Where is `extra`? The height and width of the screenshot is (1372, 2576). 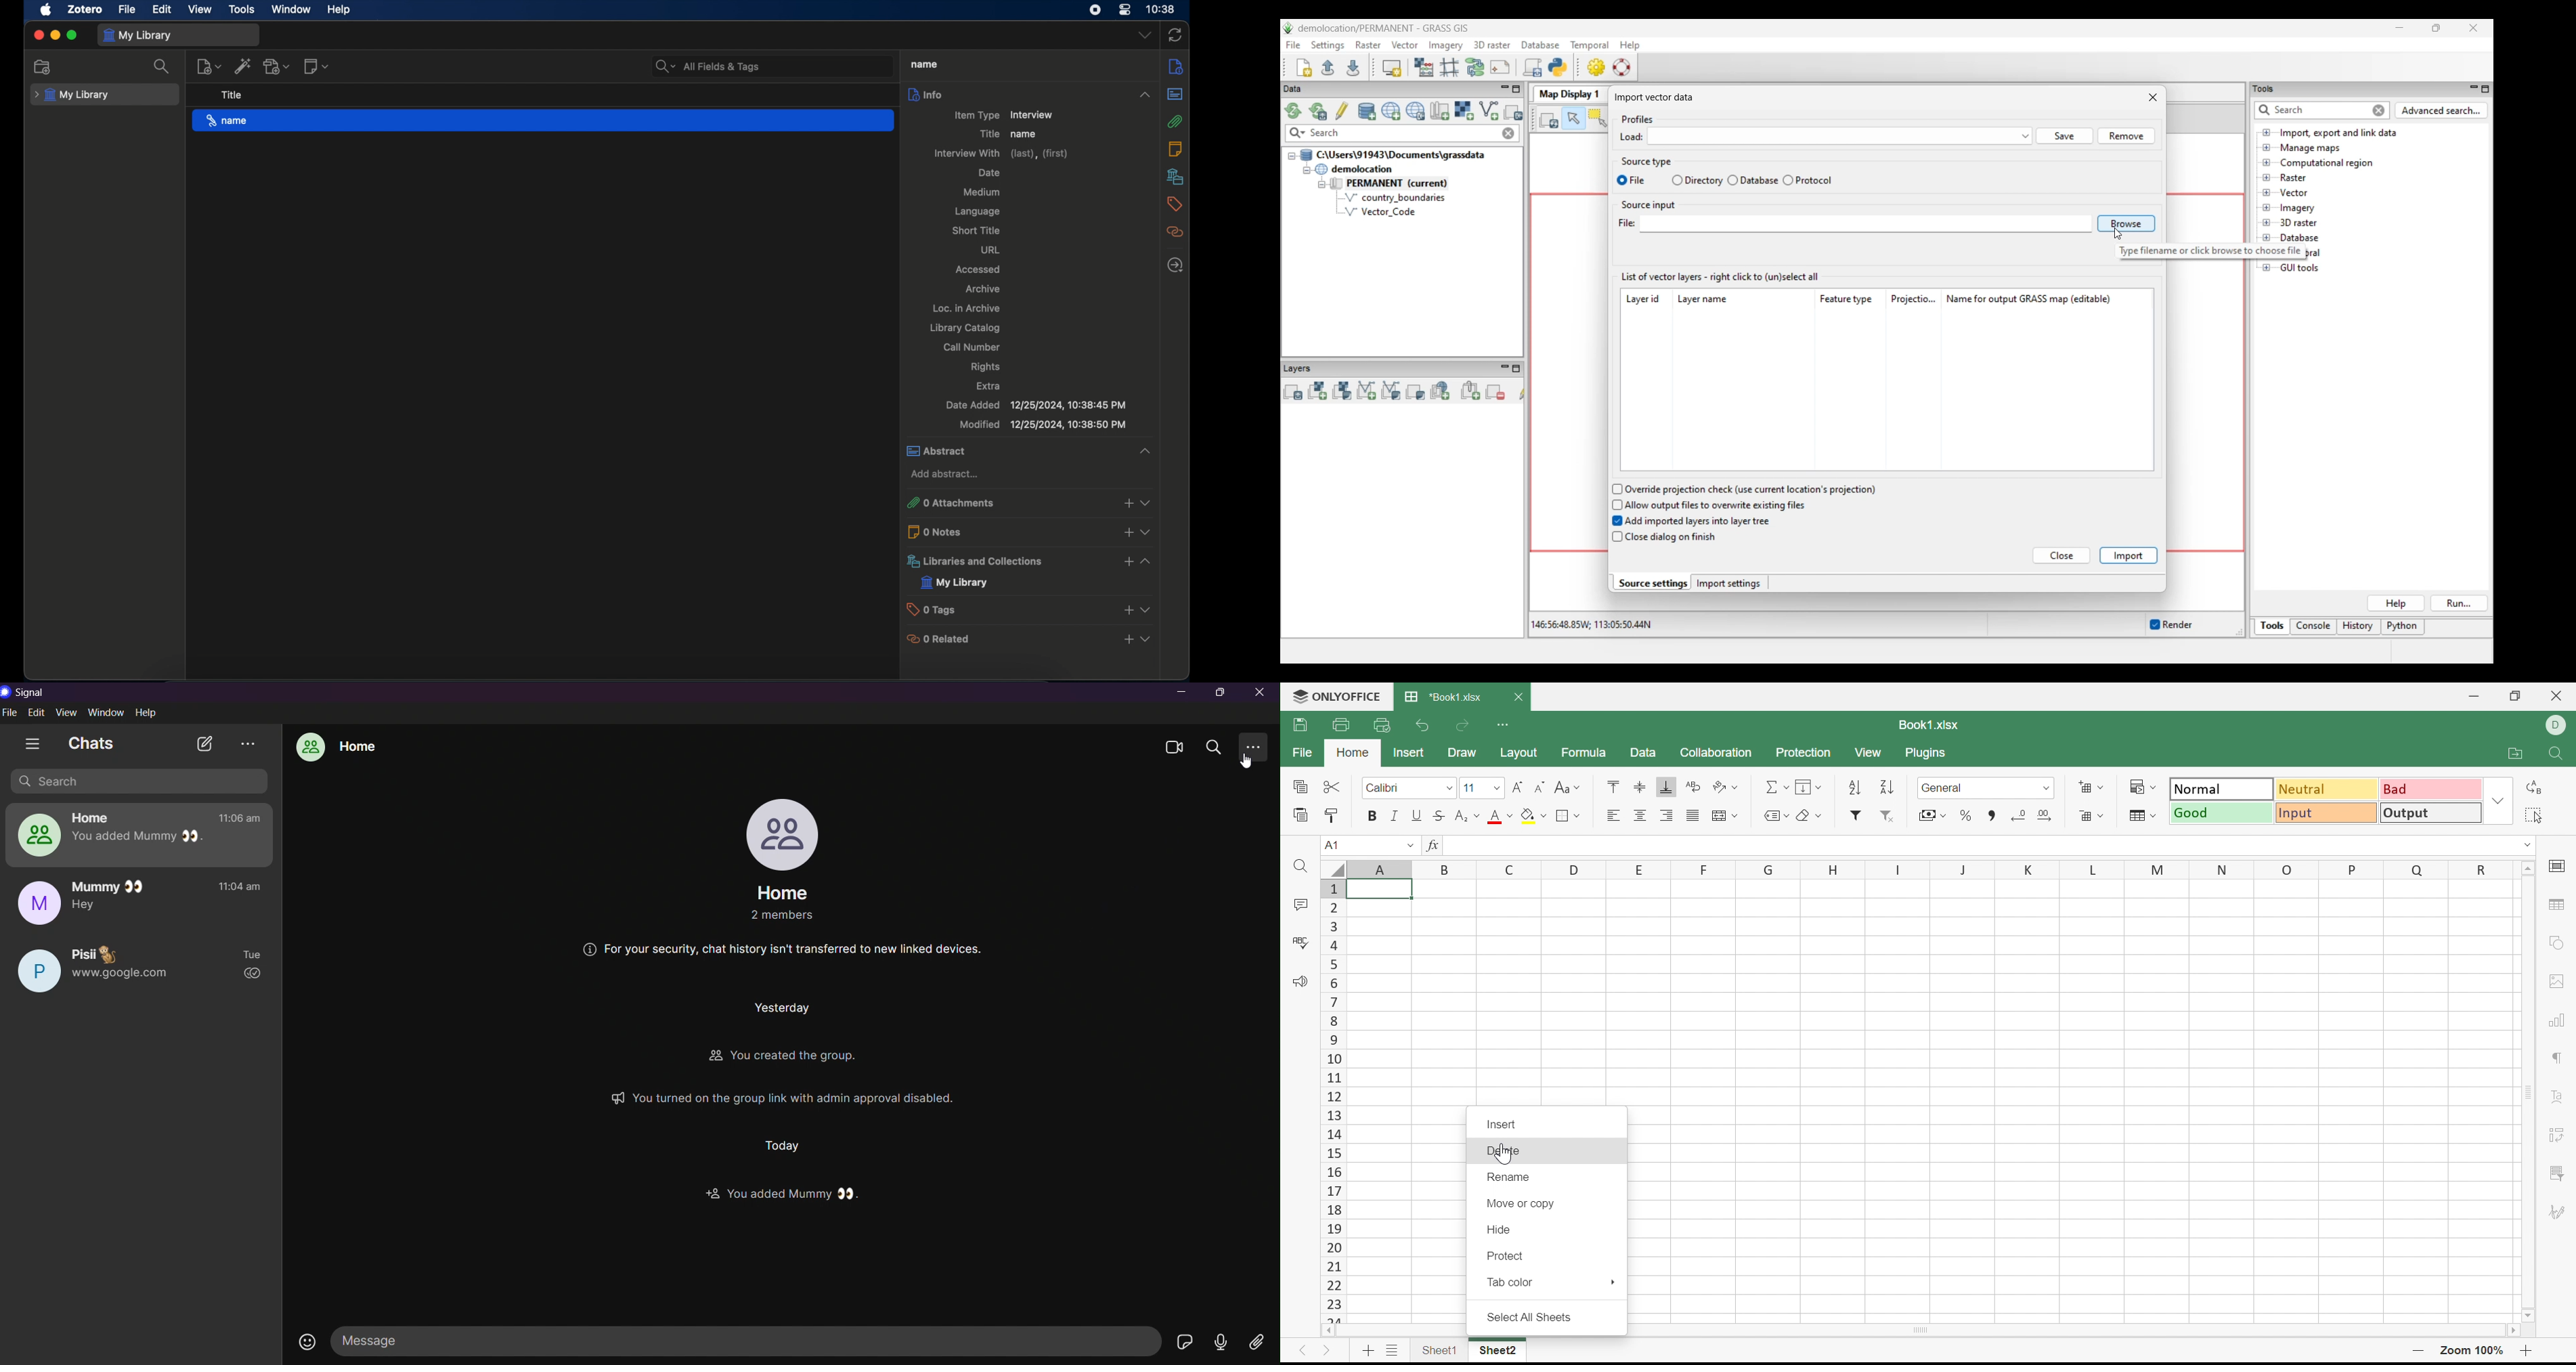
extra is located at coordinates (990, 385).